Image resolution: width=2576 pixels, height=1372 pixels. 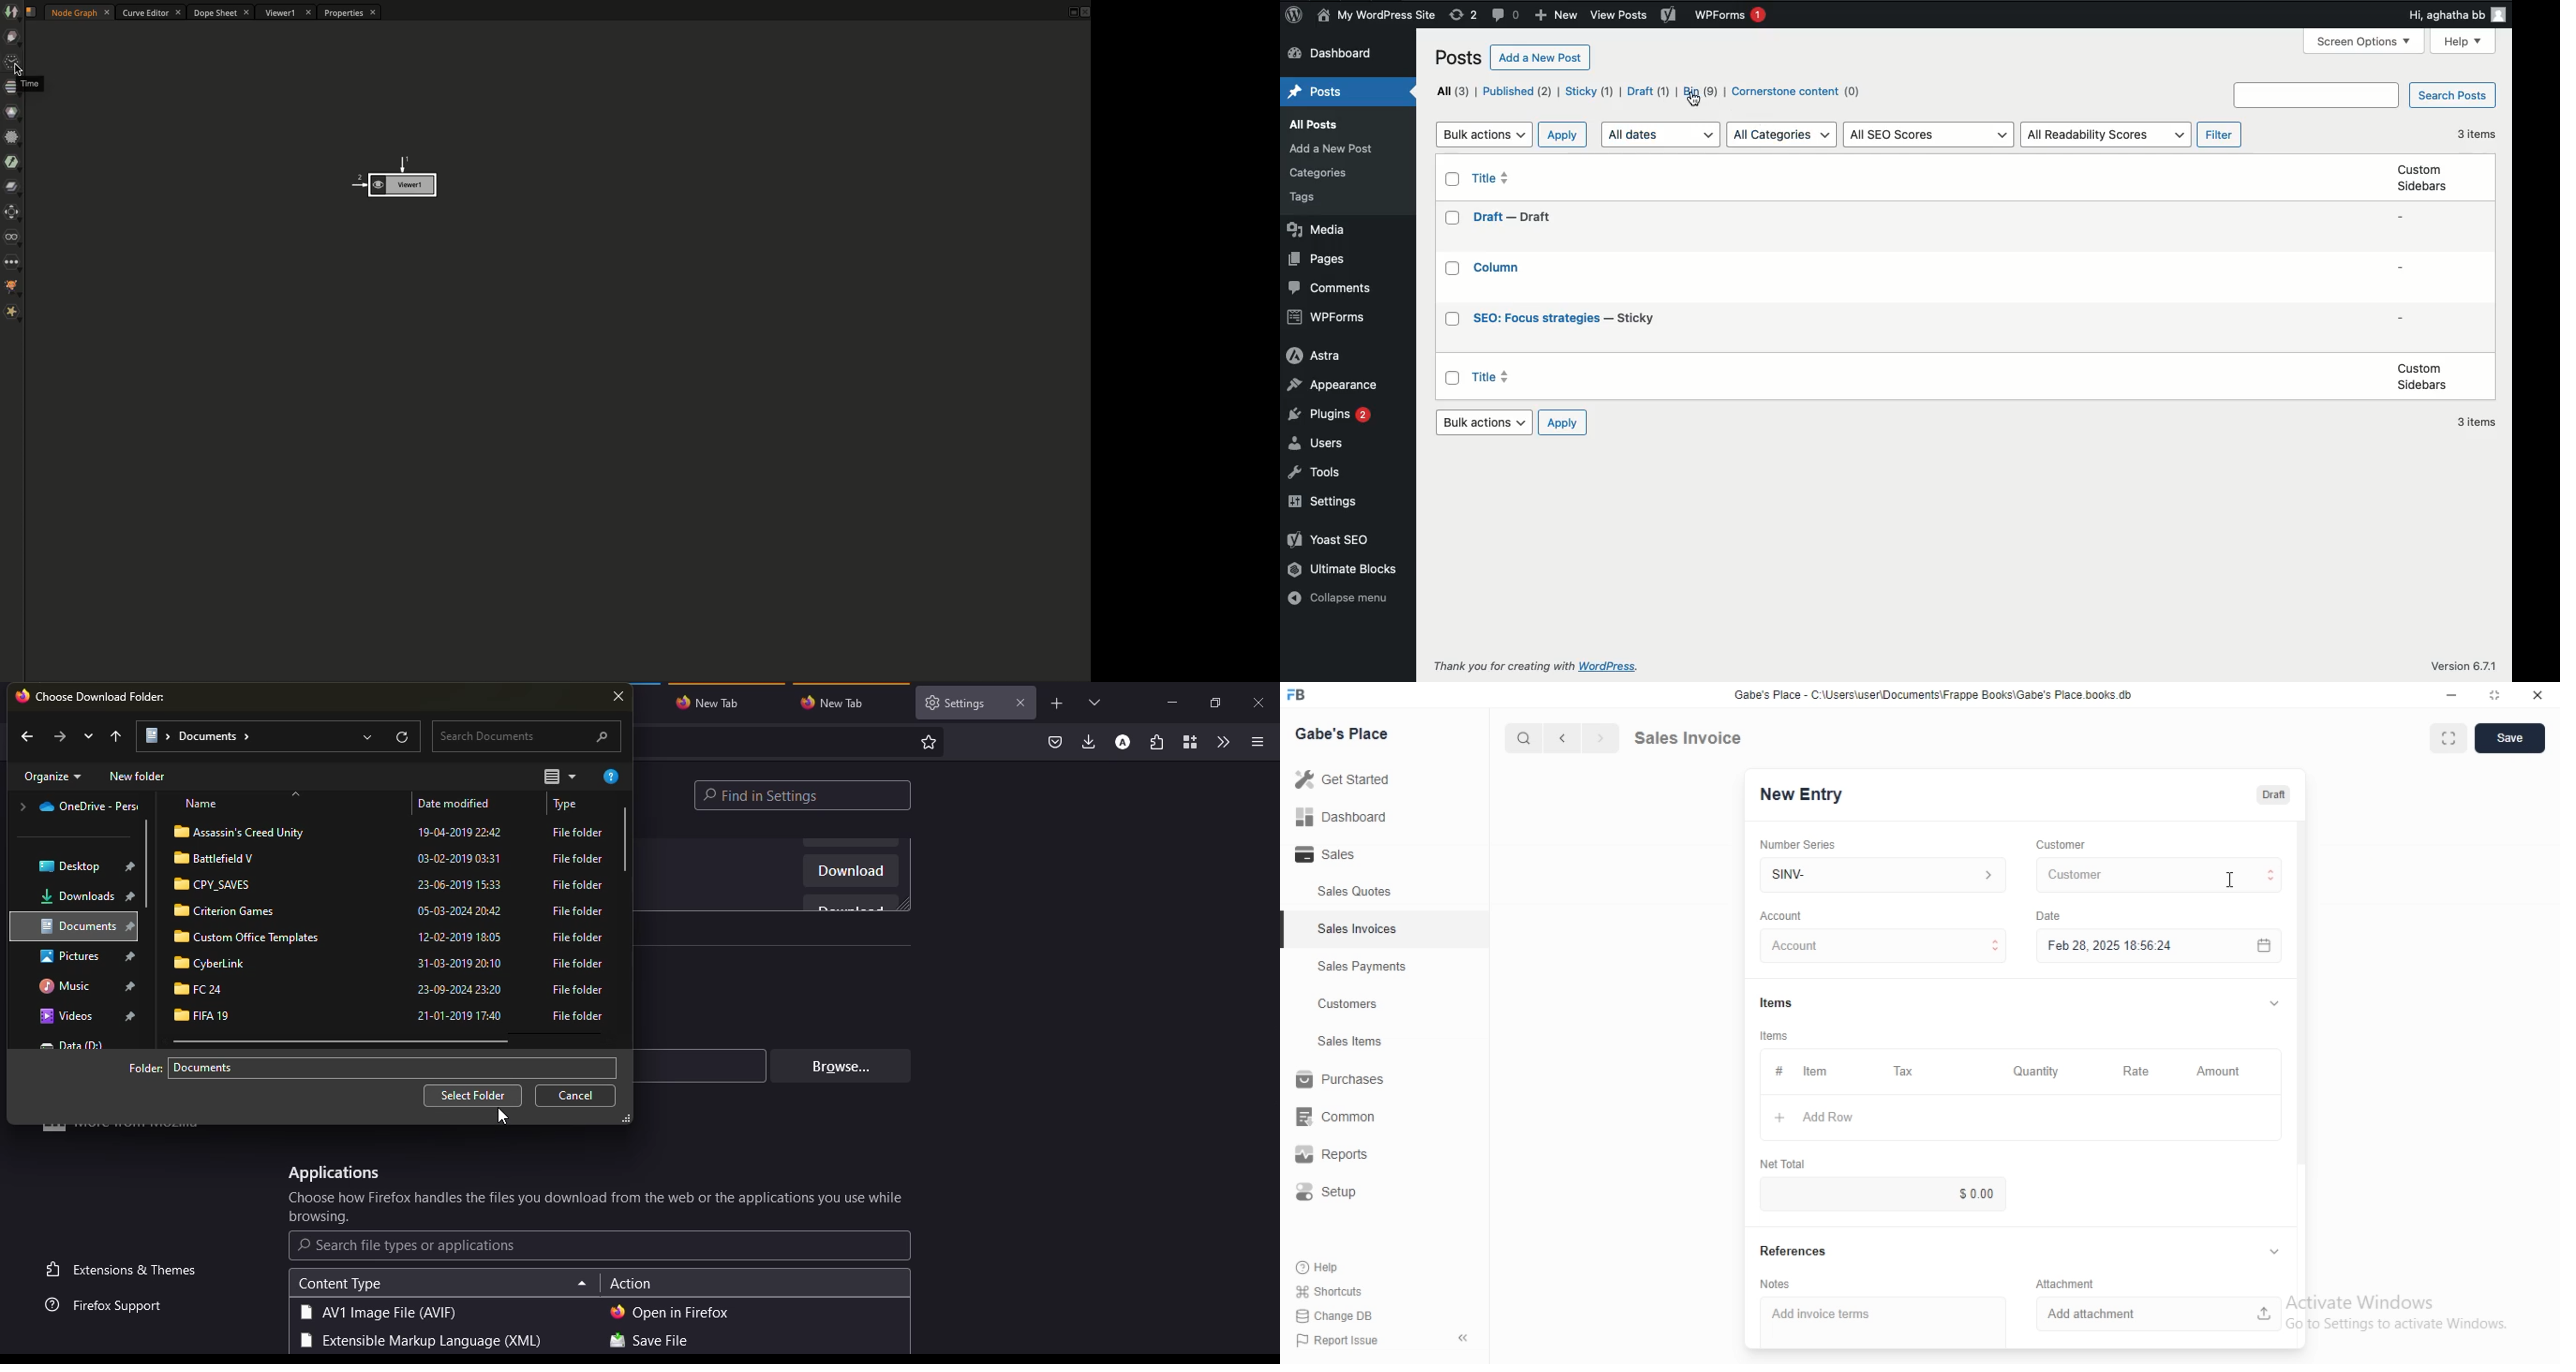 What do you see at coordinates (1778, 1071) in the screenshot?
I see `` at bounding box center [1778, 1071].